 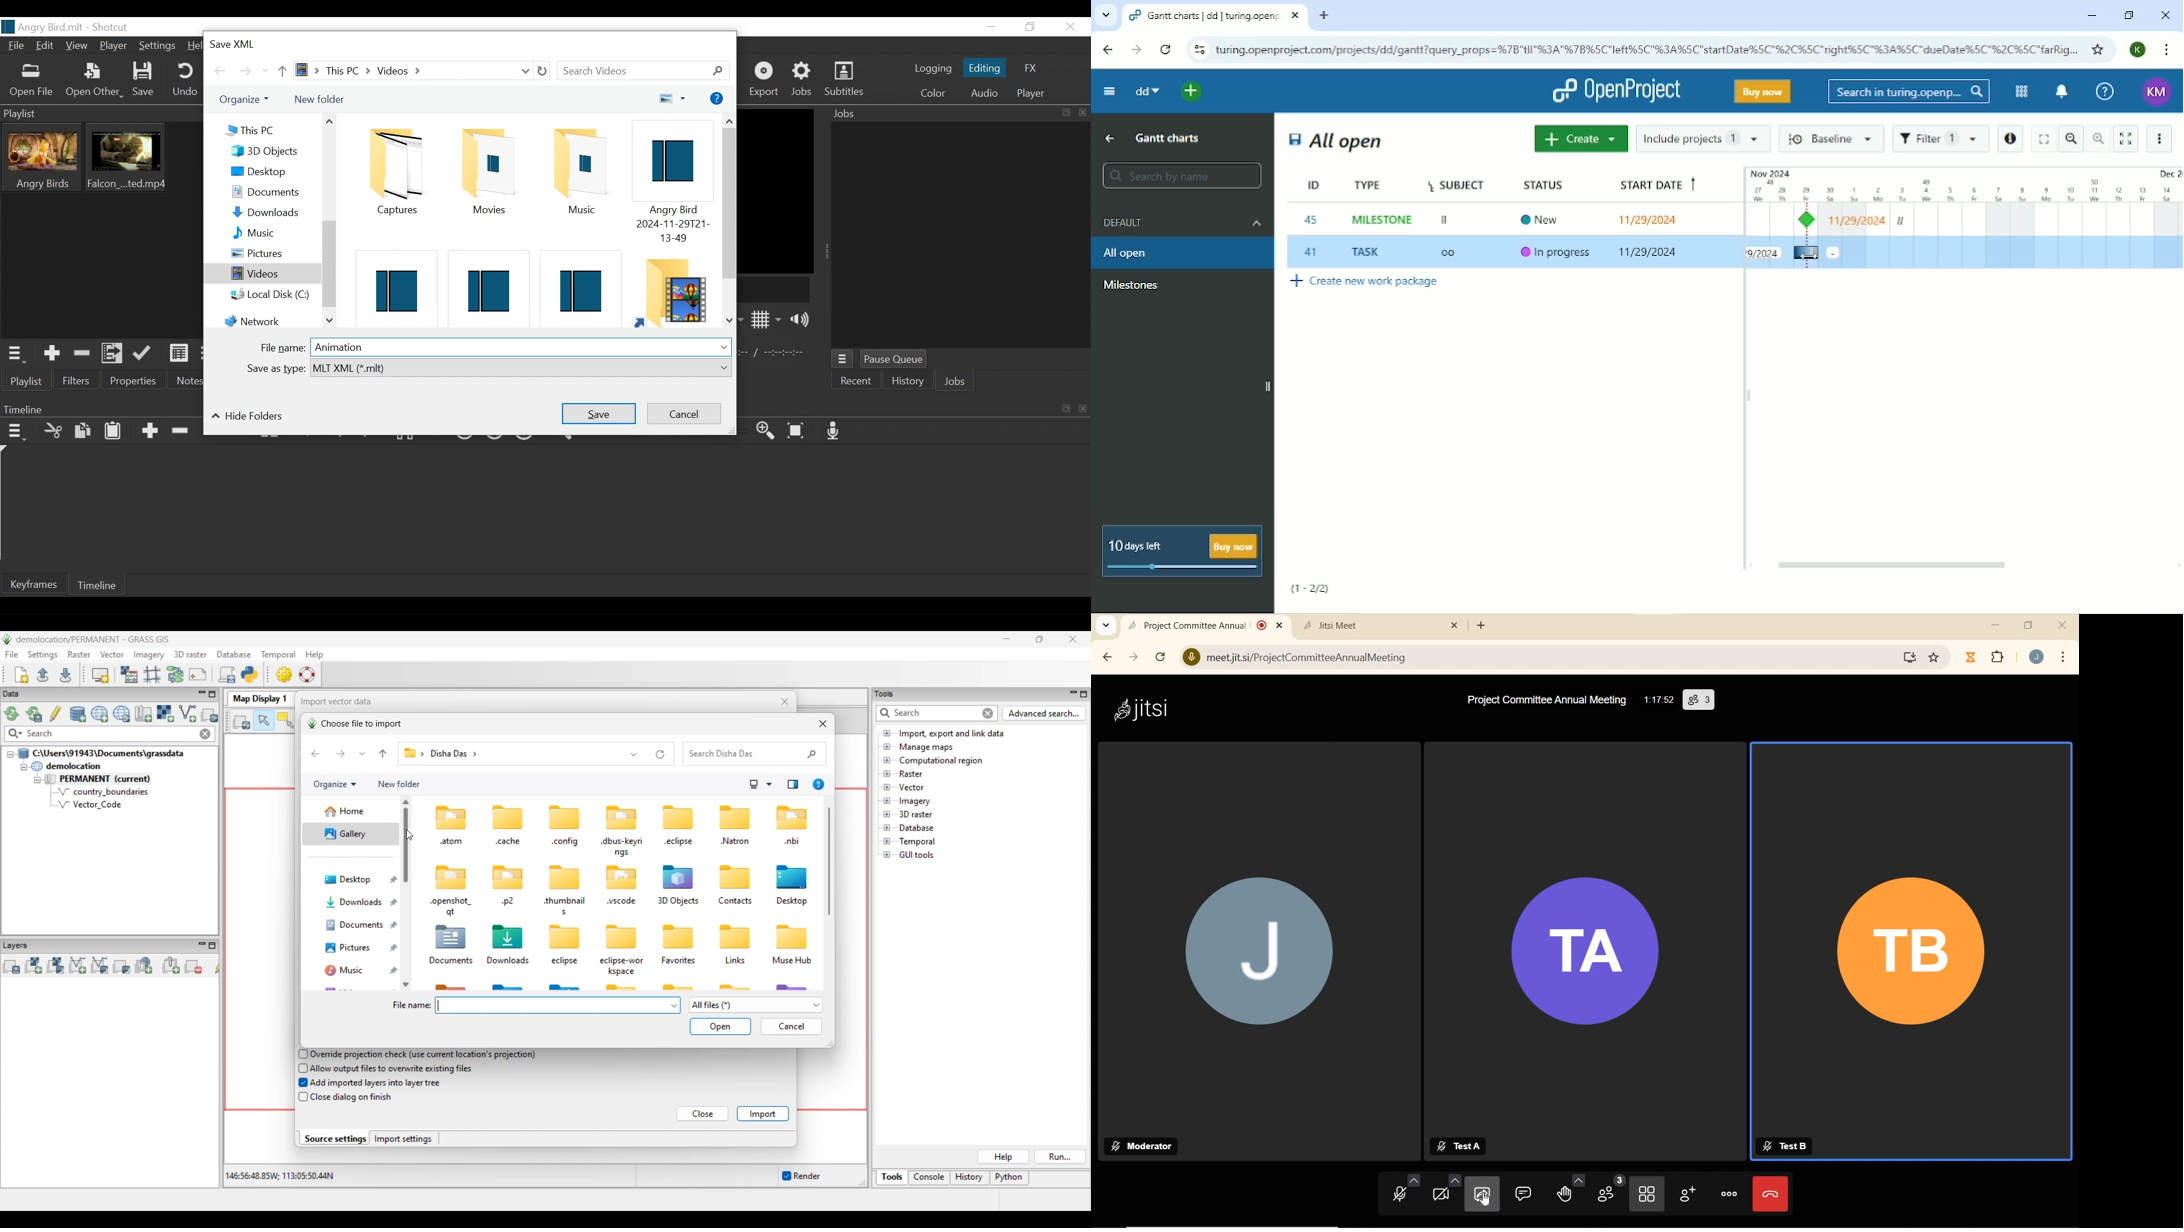 I want to click on Copy, so click(x=85, y=431).